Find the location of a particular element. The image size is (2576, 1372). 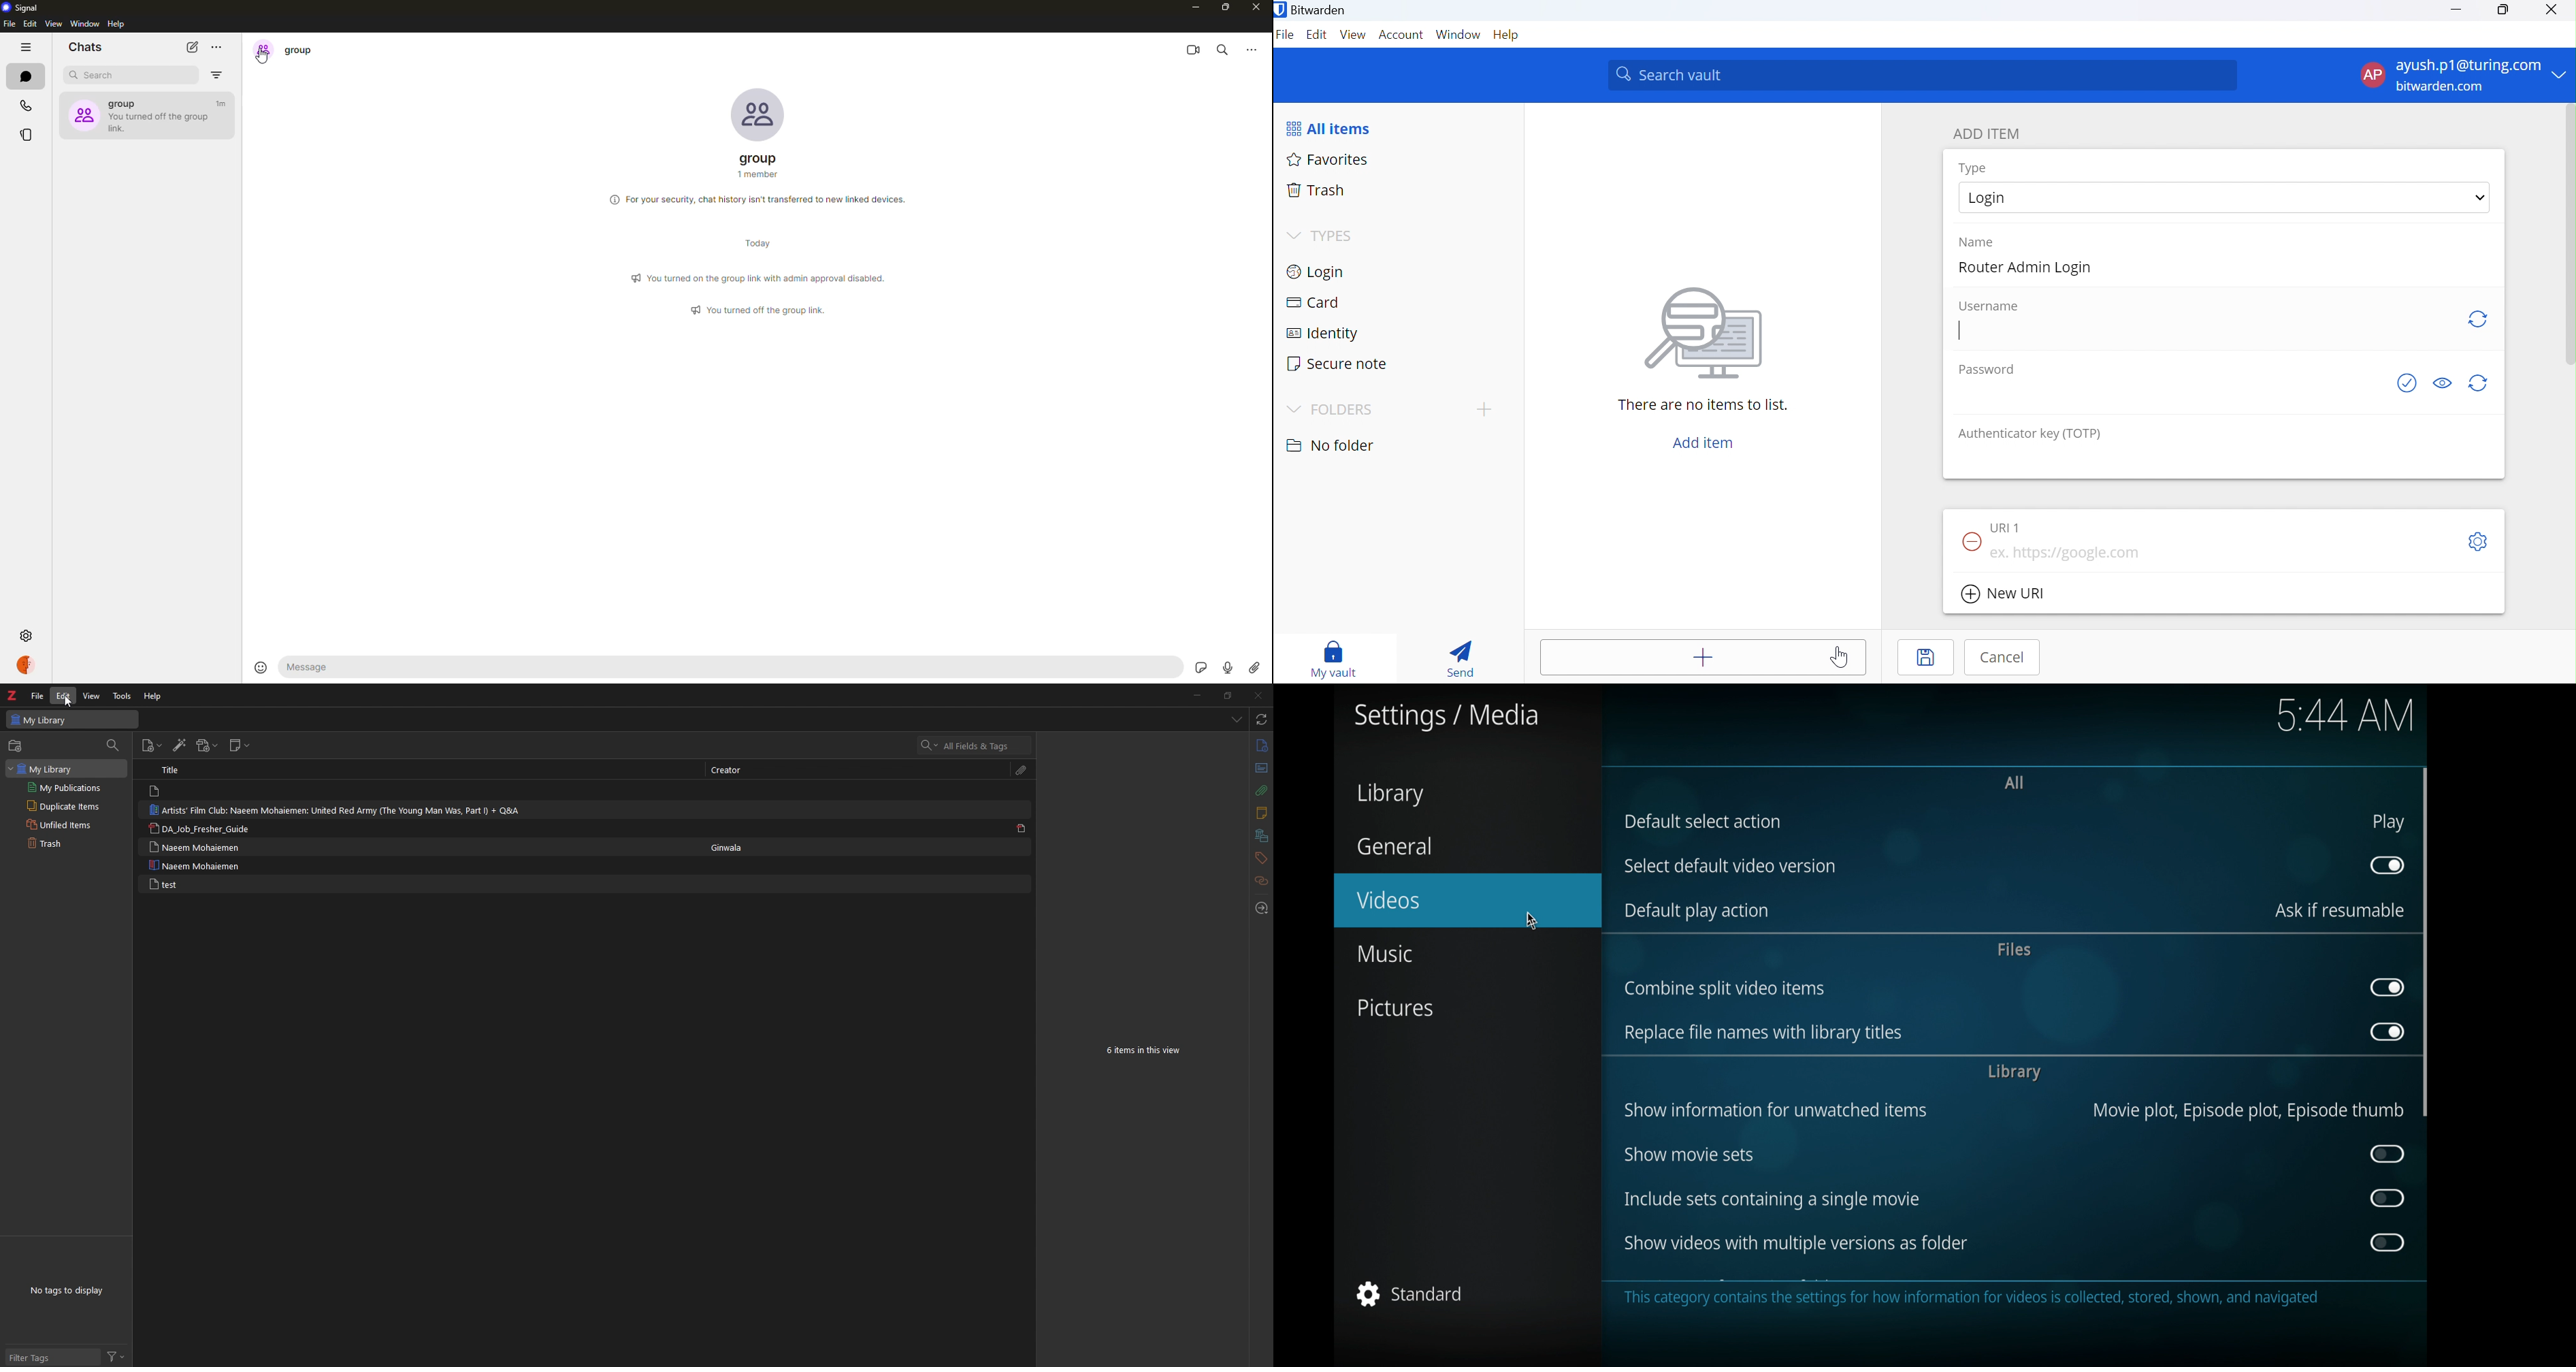

show movie sets is located at coordinates (1690, 1153).